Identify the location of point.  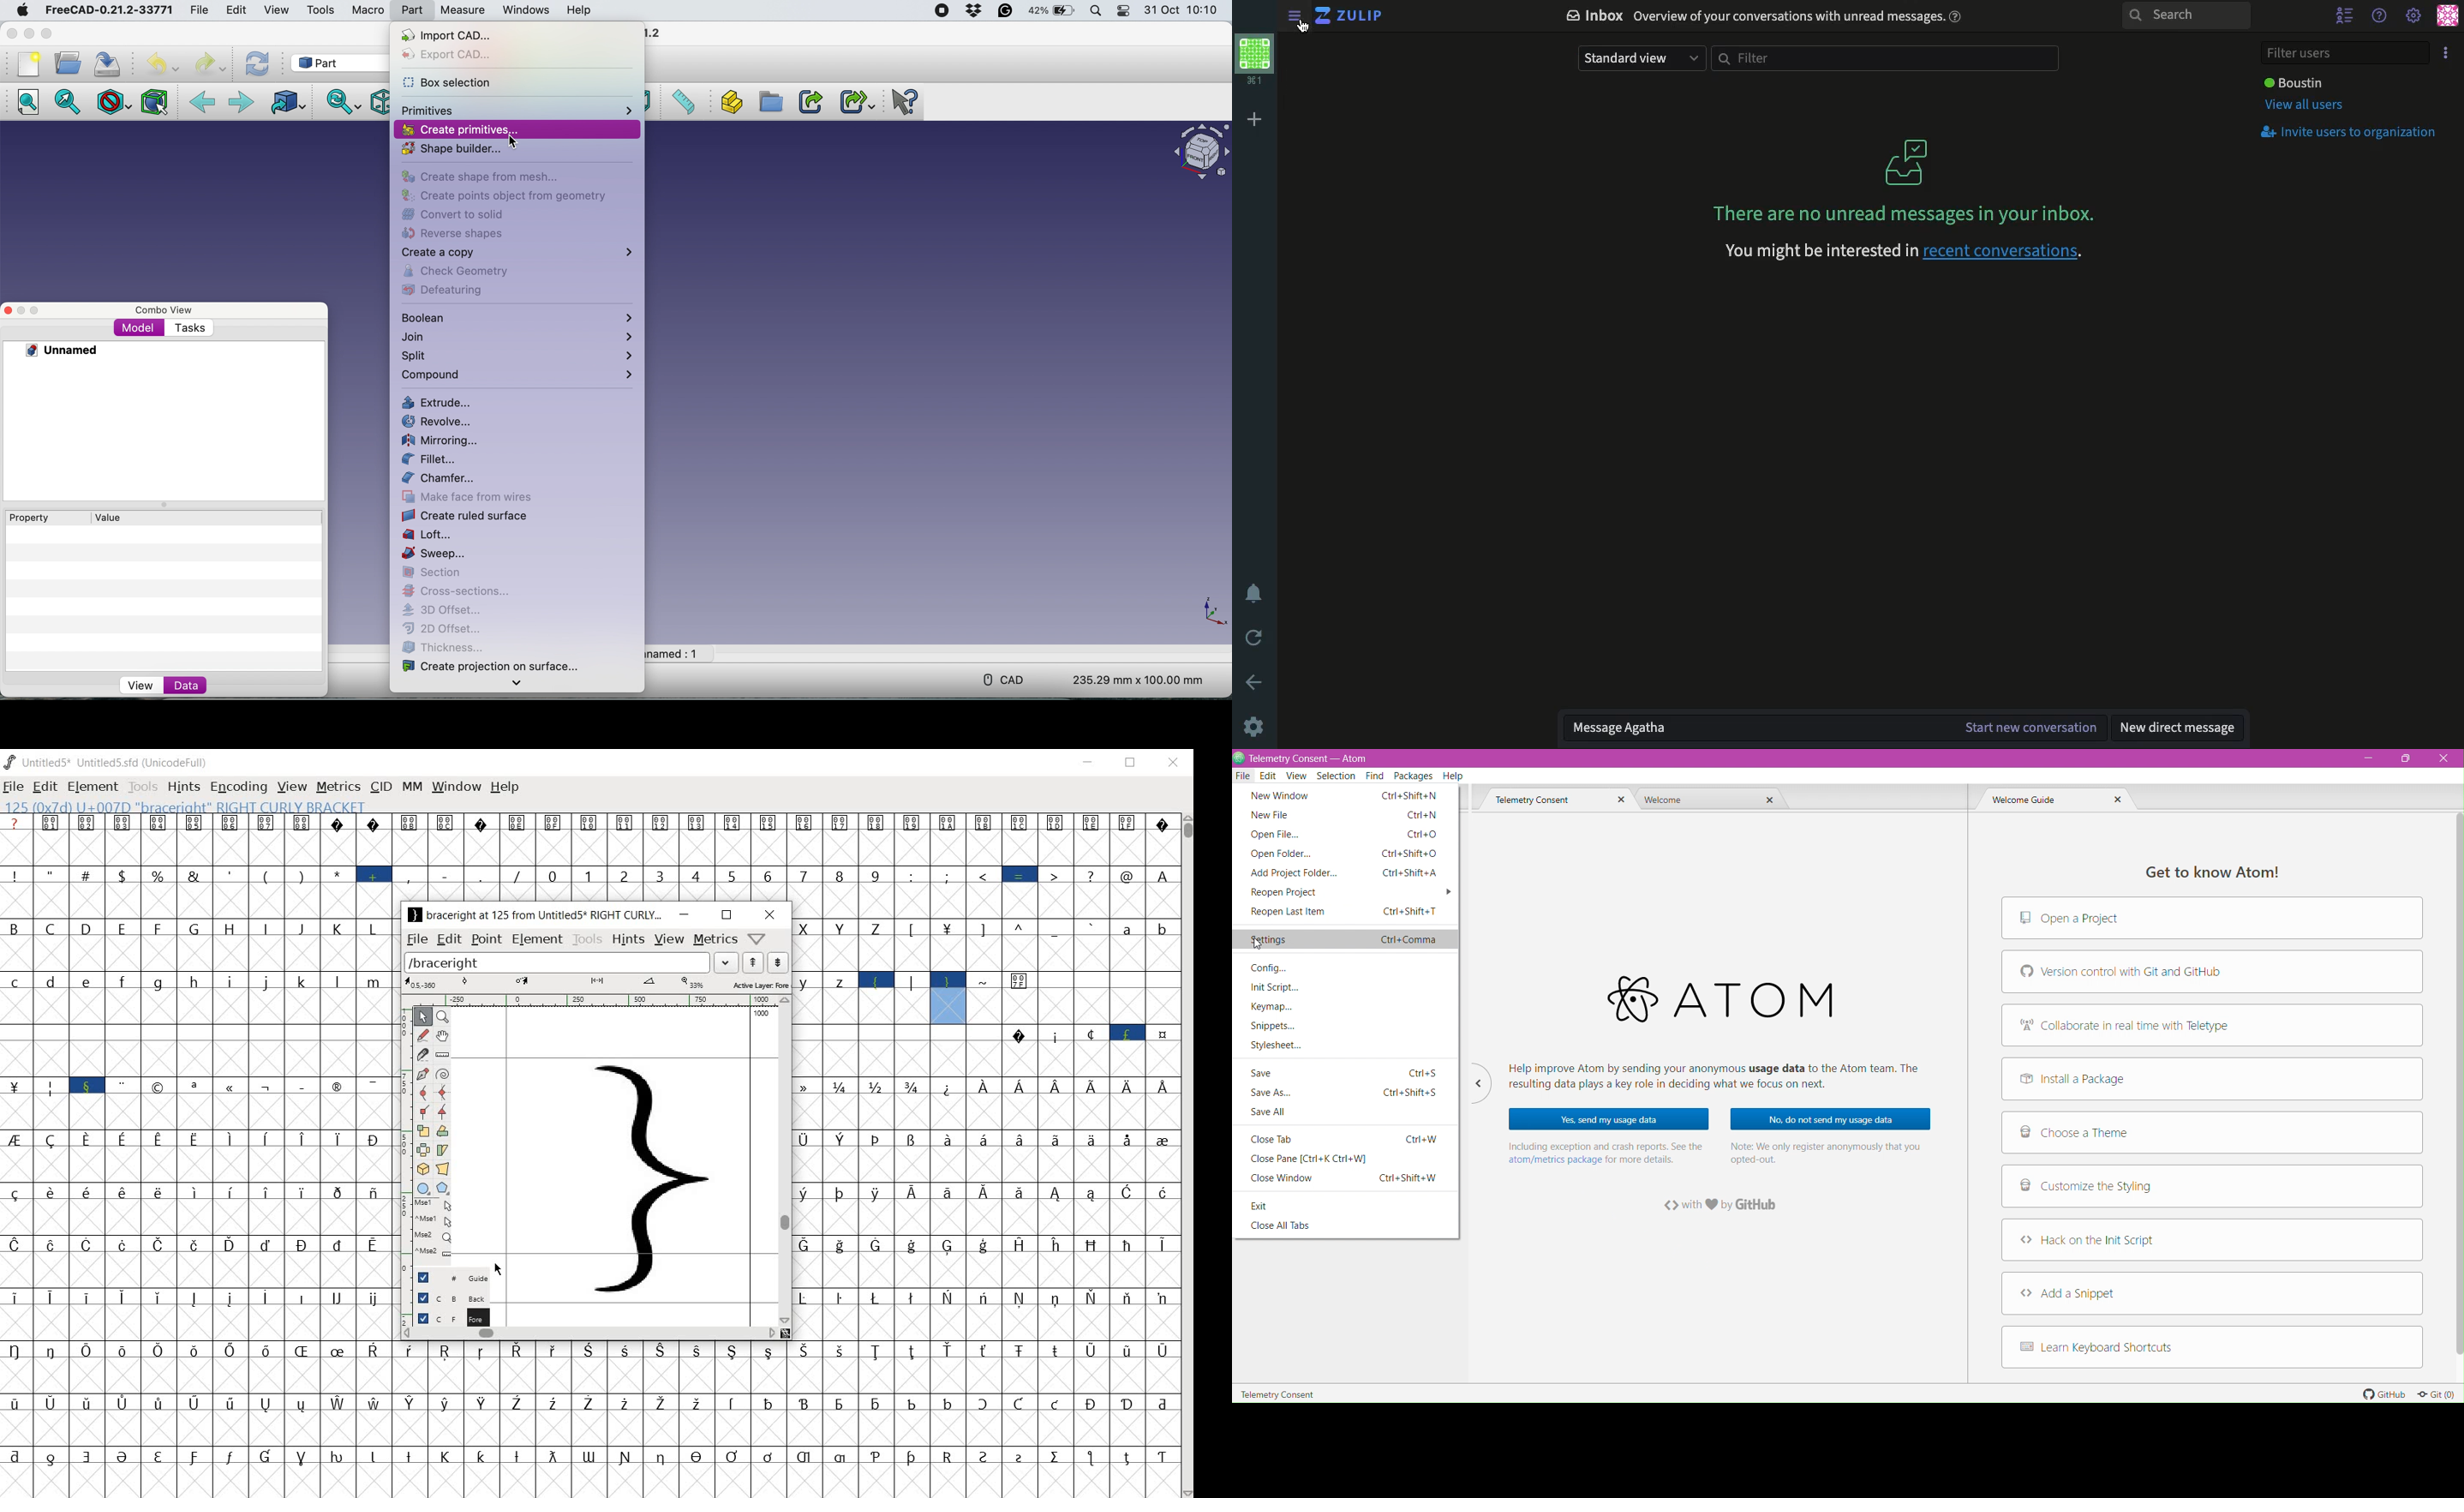
(486, 939).